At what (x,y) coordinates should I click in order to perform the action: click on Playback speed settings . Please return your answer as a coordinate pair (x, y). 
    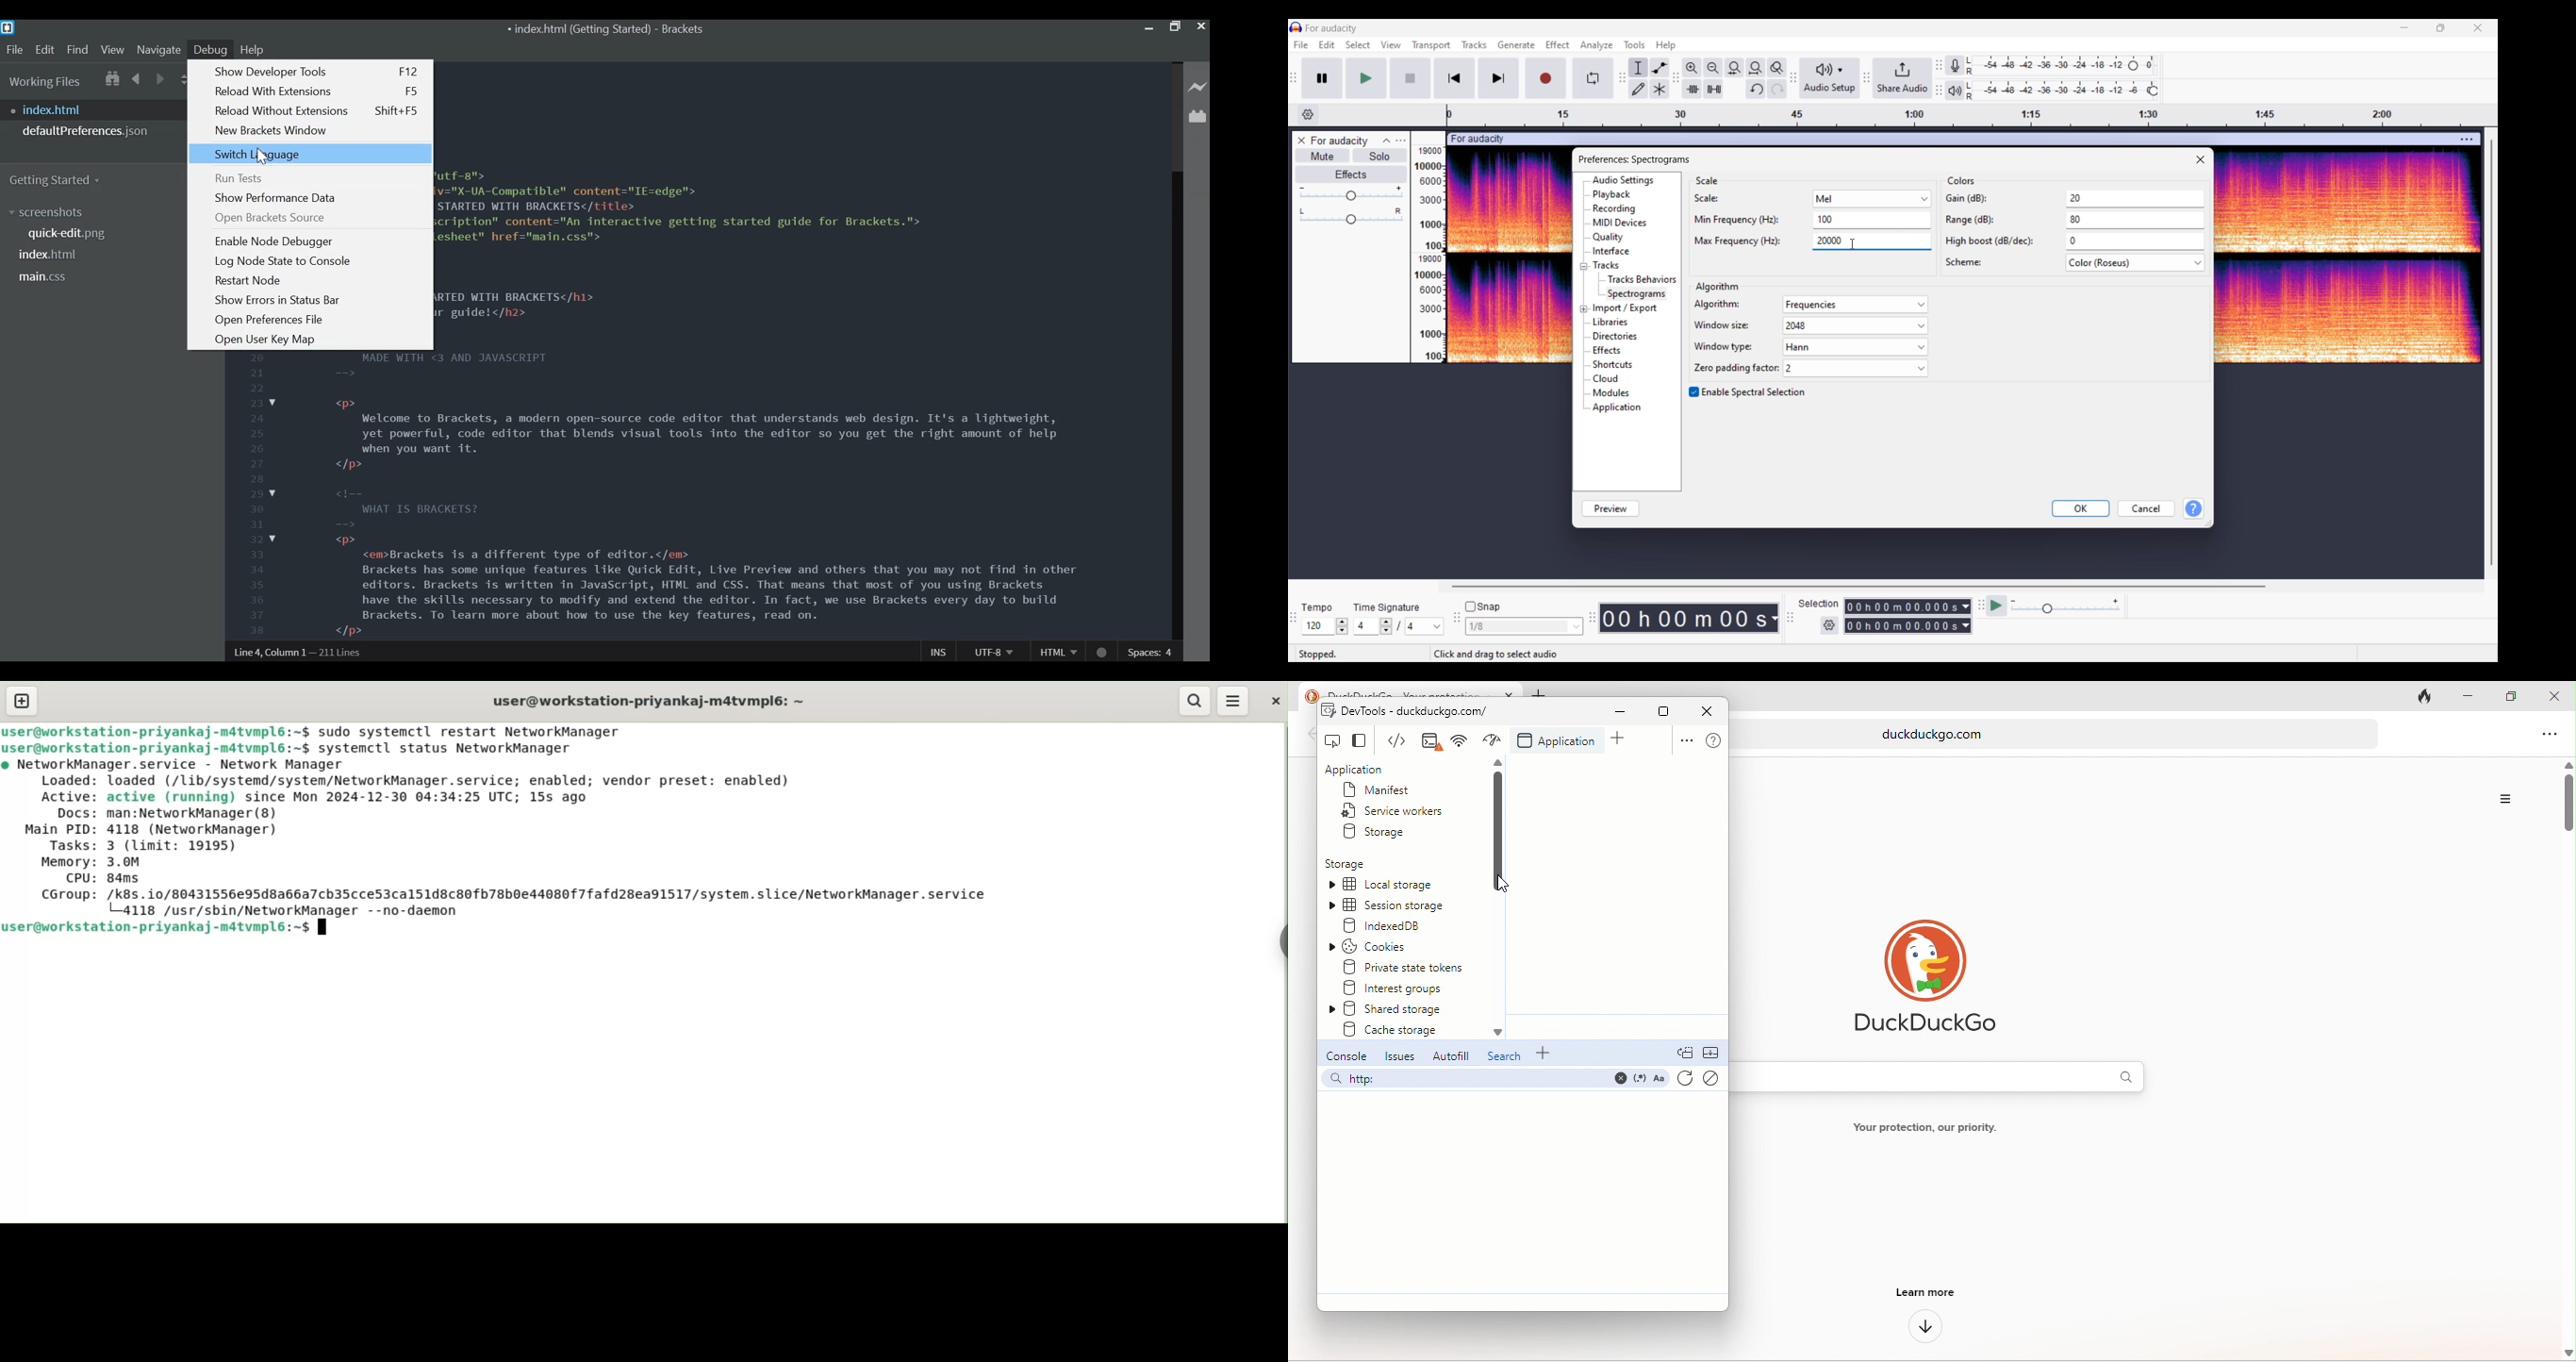
    Looking at the image, I should click on (2055, 605).